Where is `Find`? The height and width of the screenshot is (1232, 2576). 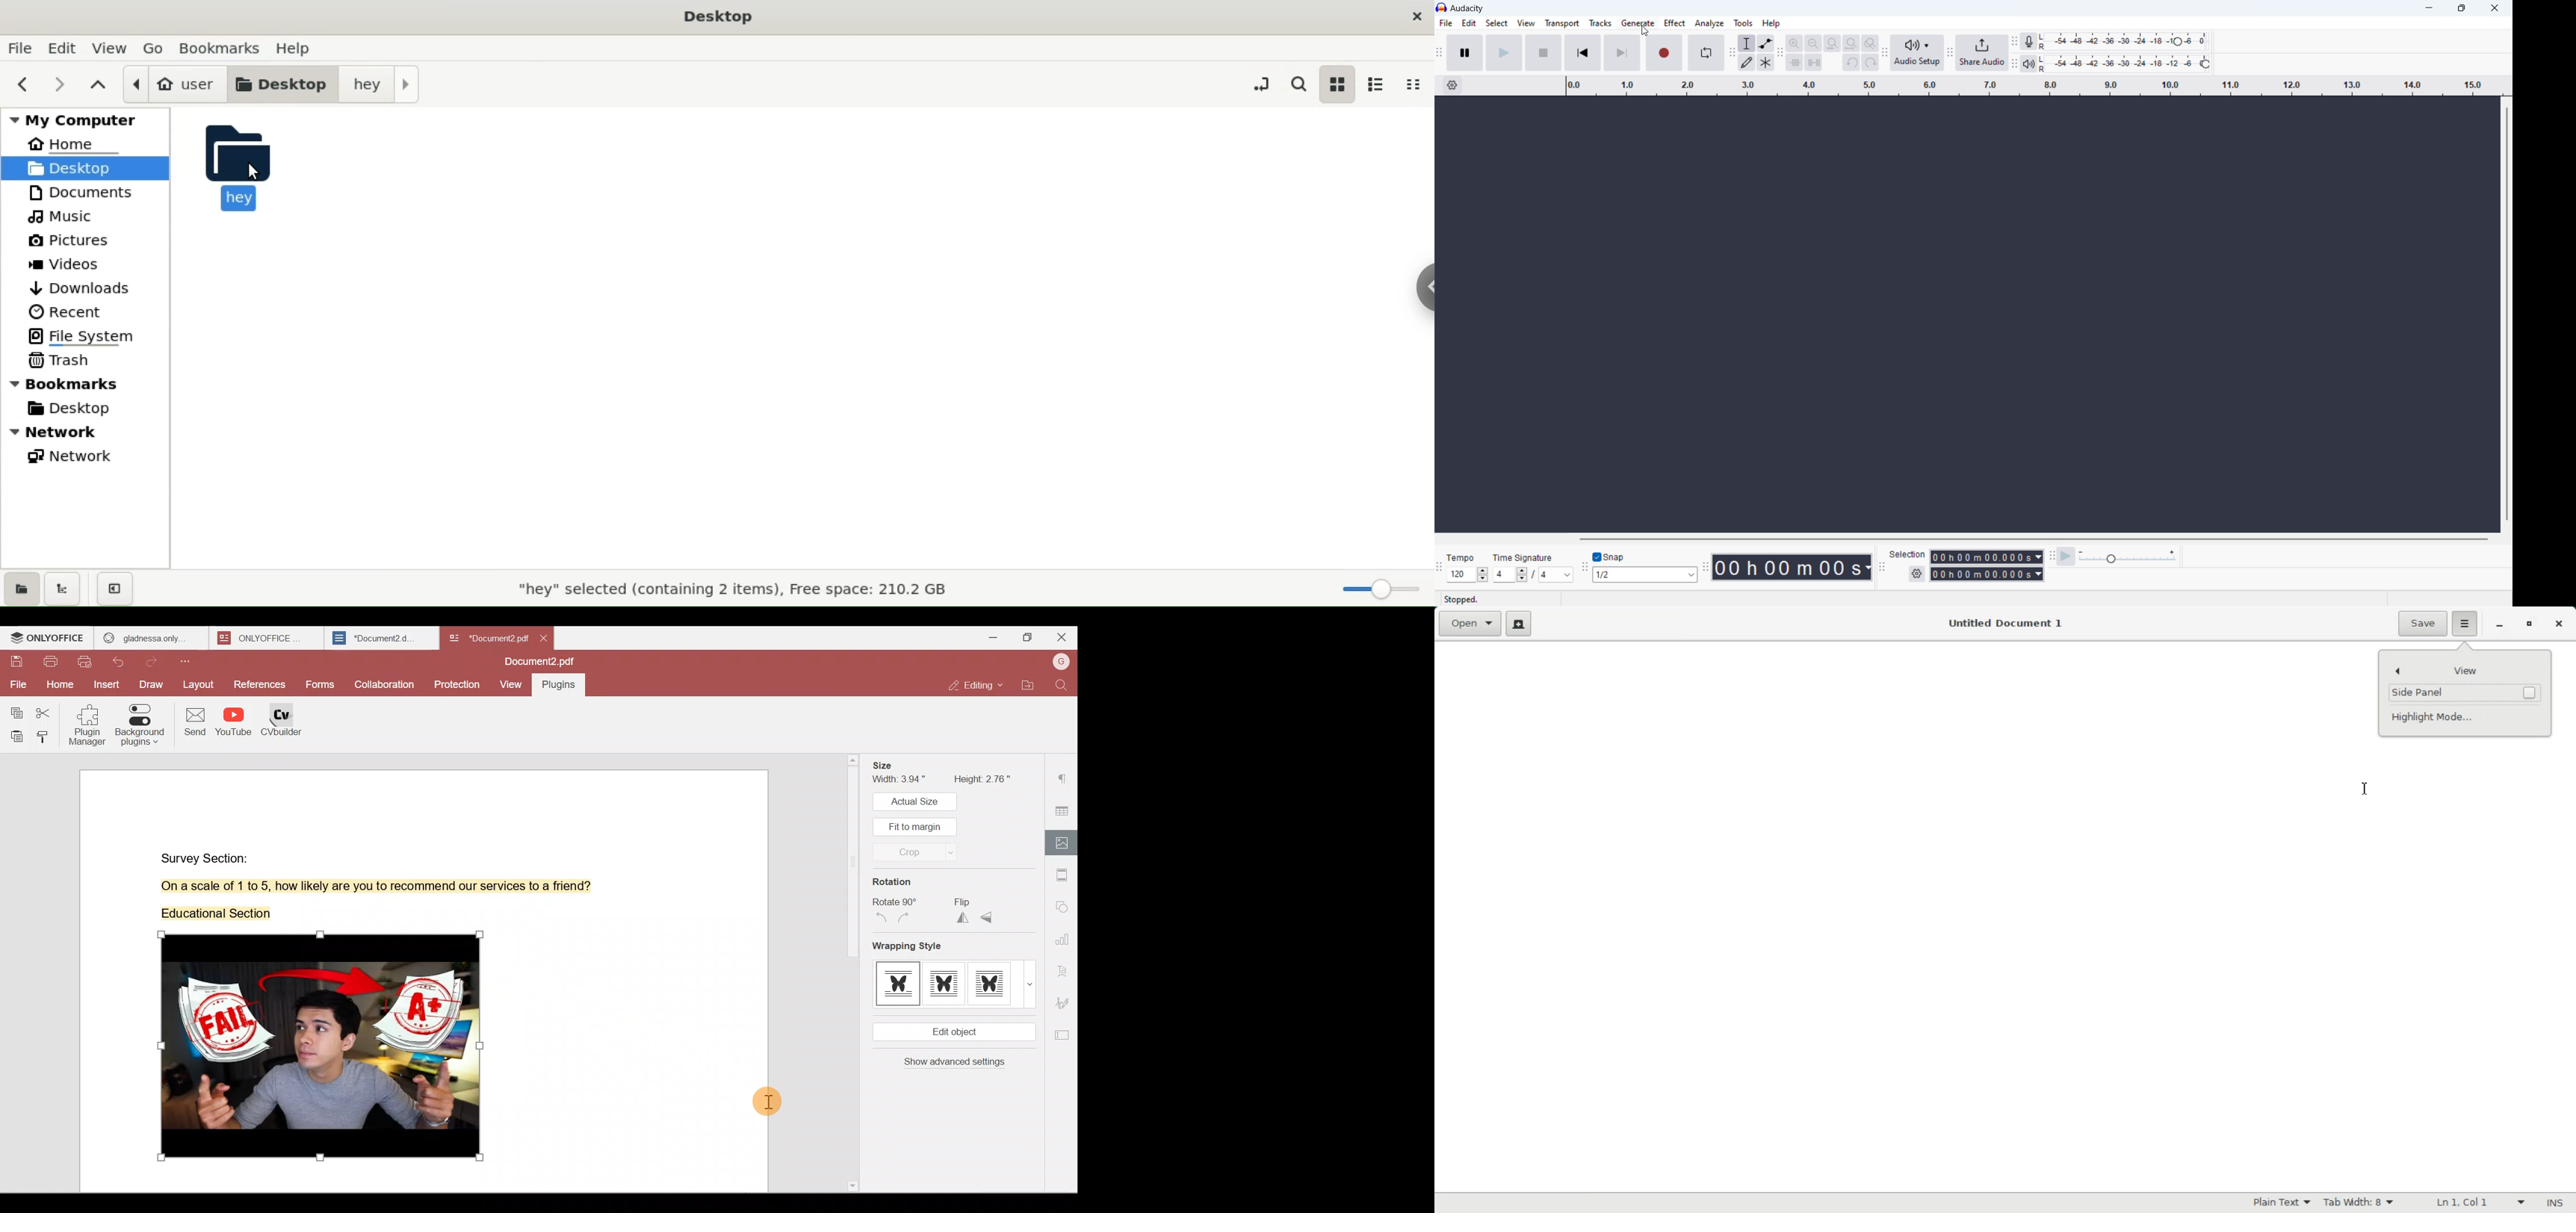 Find is located at coordinates (1064, 685).